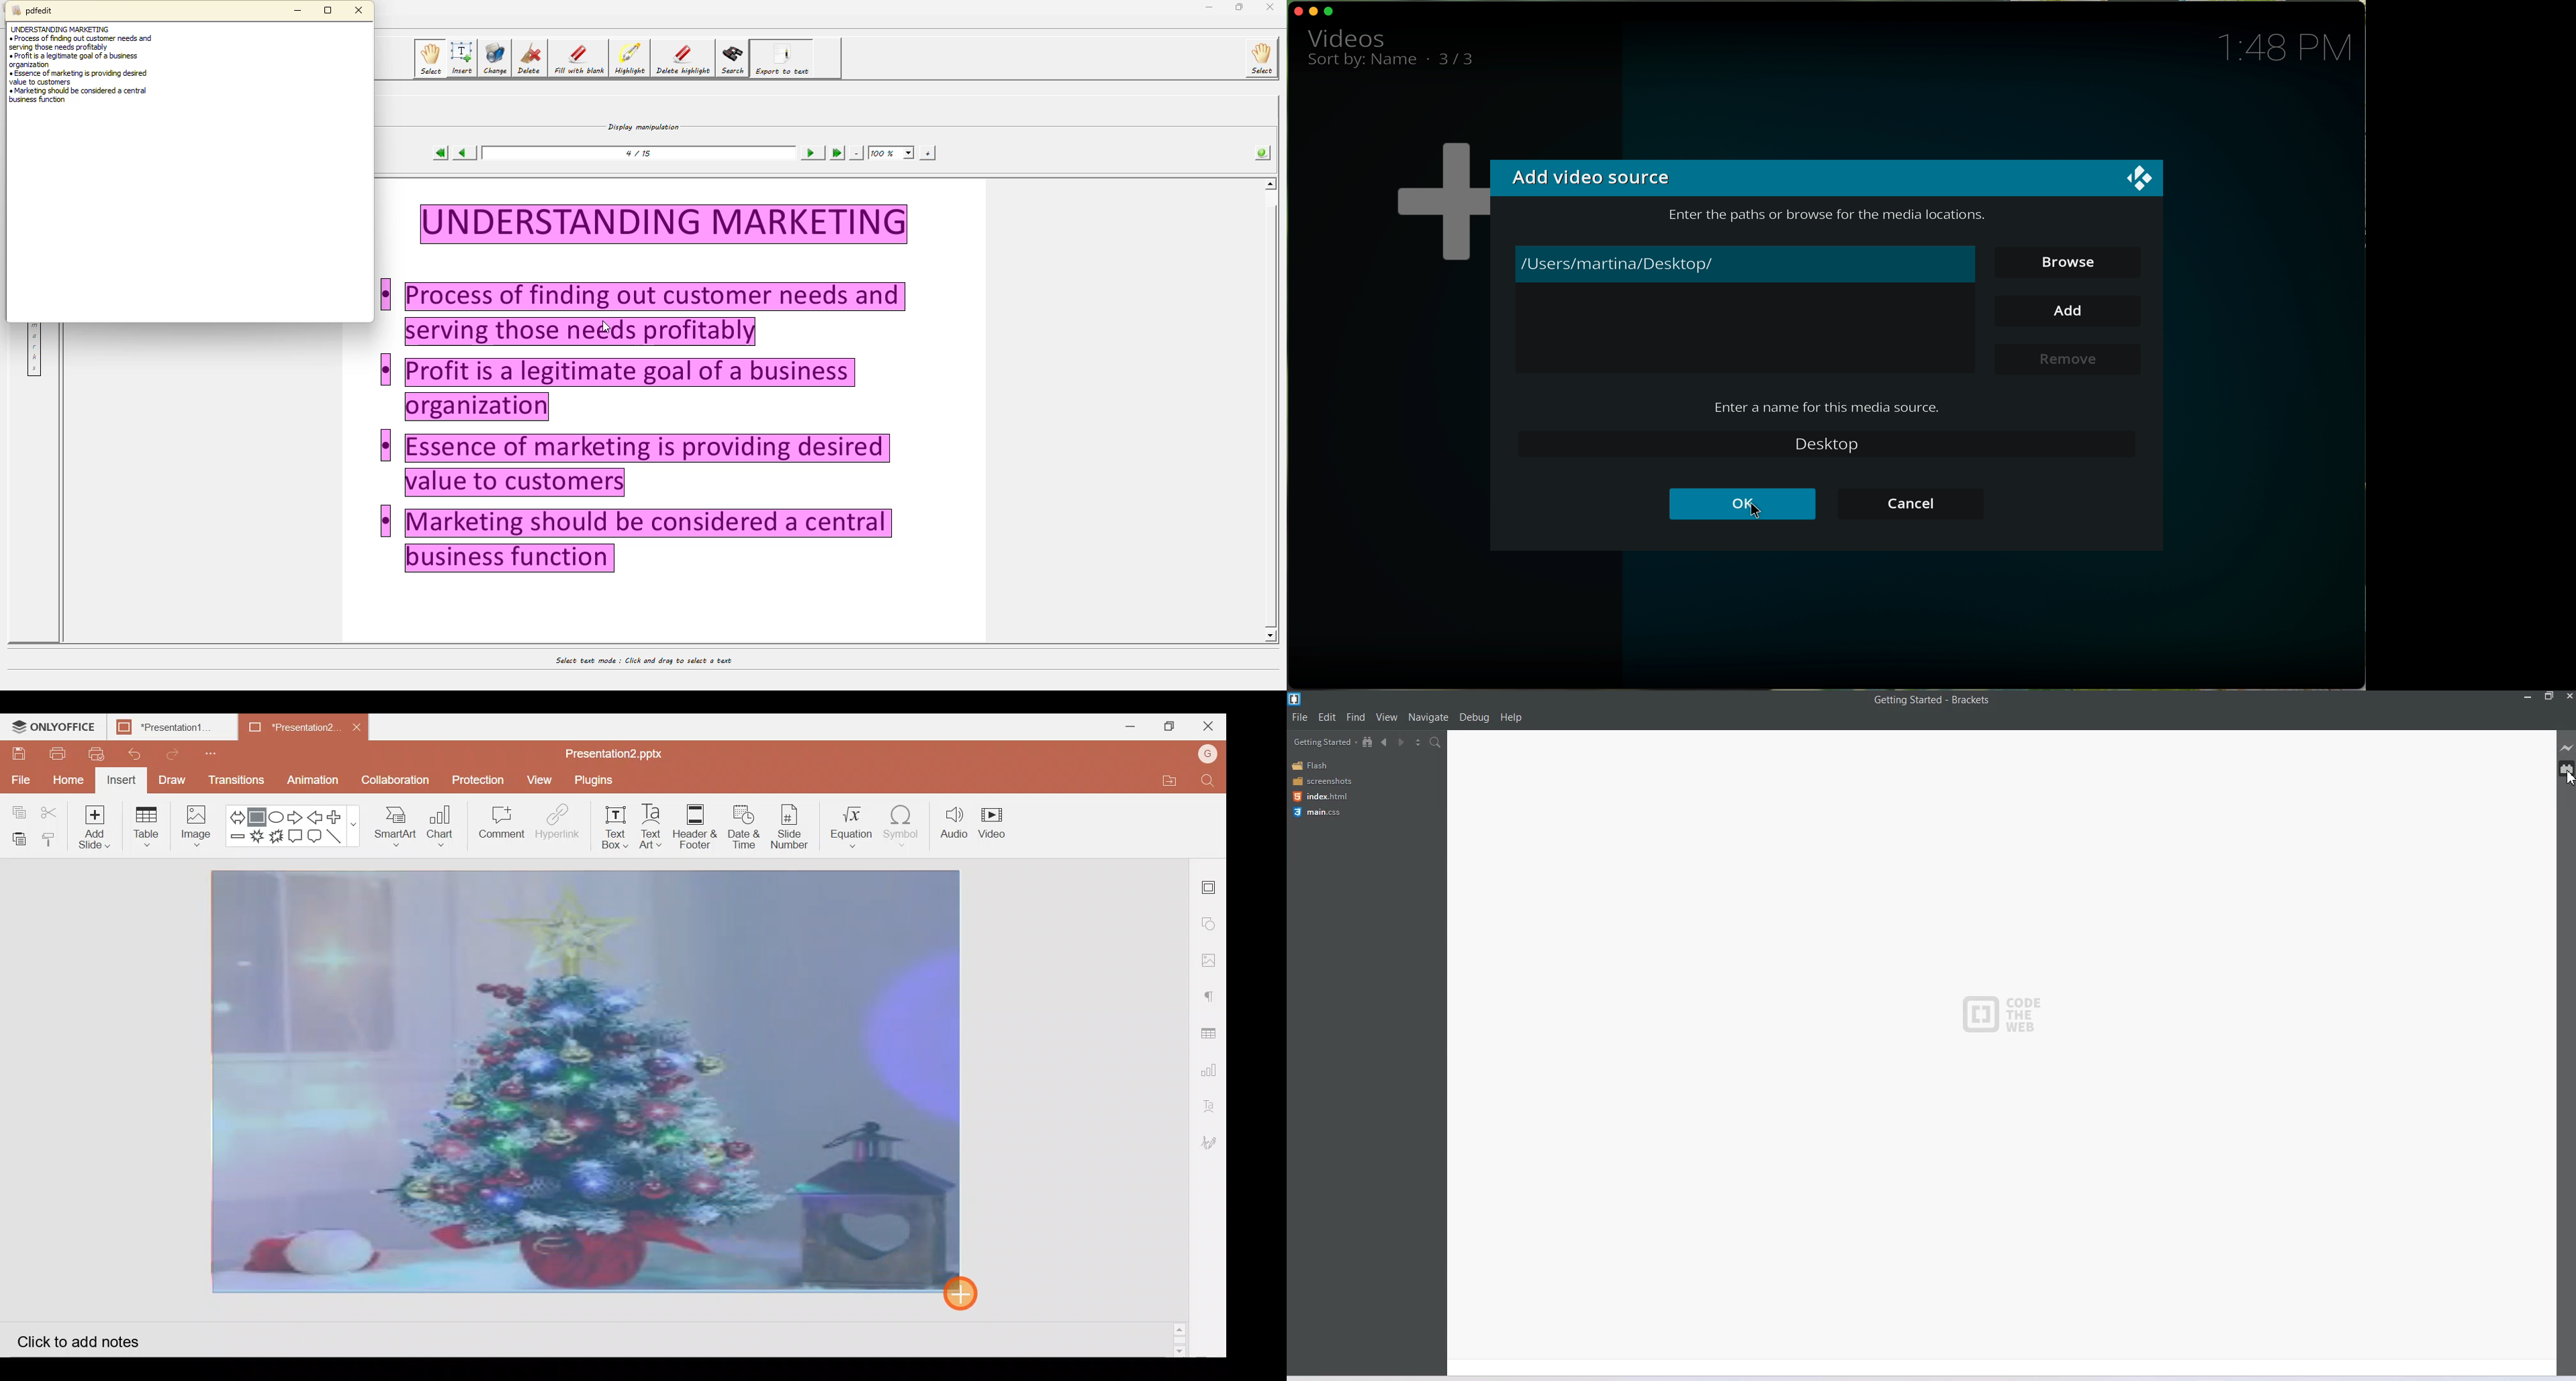 The height and width of the screenshot is (1400, 2576). I want to click on logo, so click(2142, 180).